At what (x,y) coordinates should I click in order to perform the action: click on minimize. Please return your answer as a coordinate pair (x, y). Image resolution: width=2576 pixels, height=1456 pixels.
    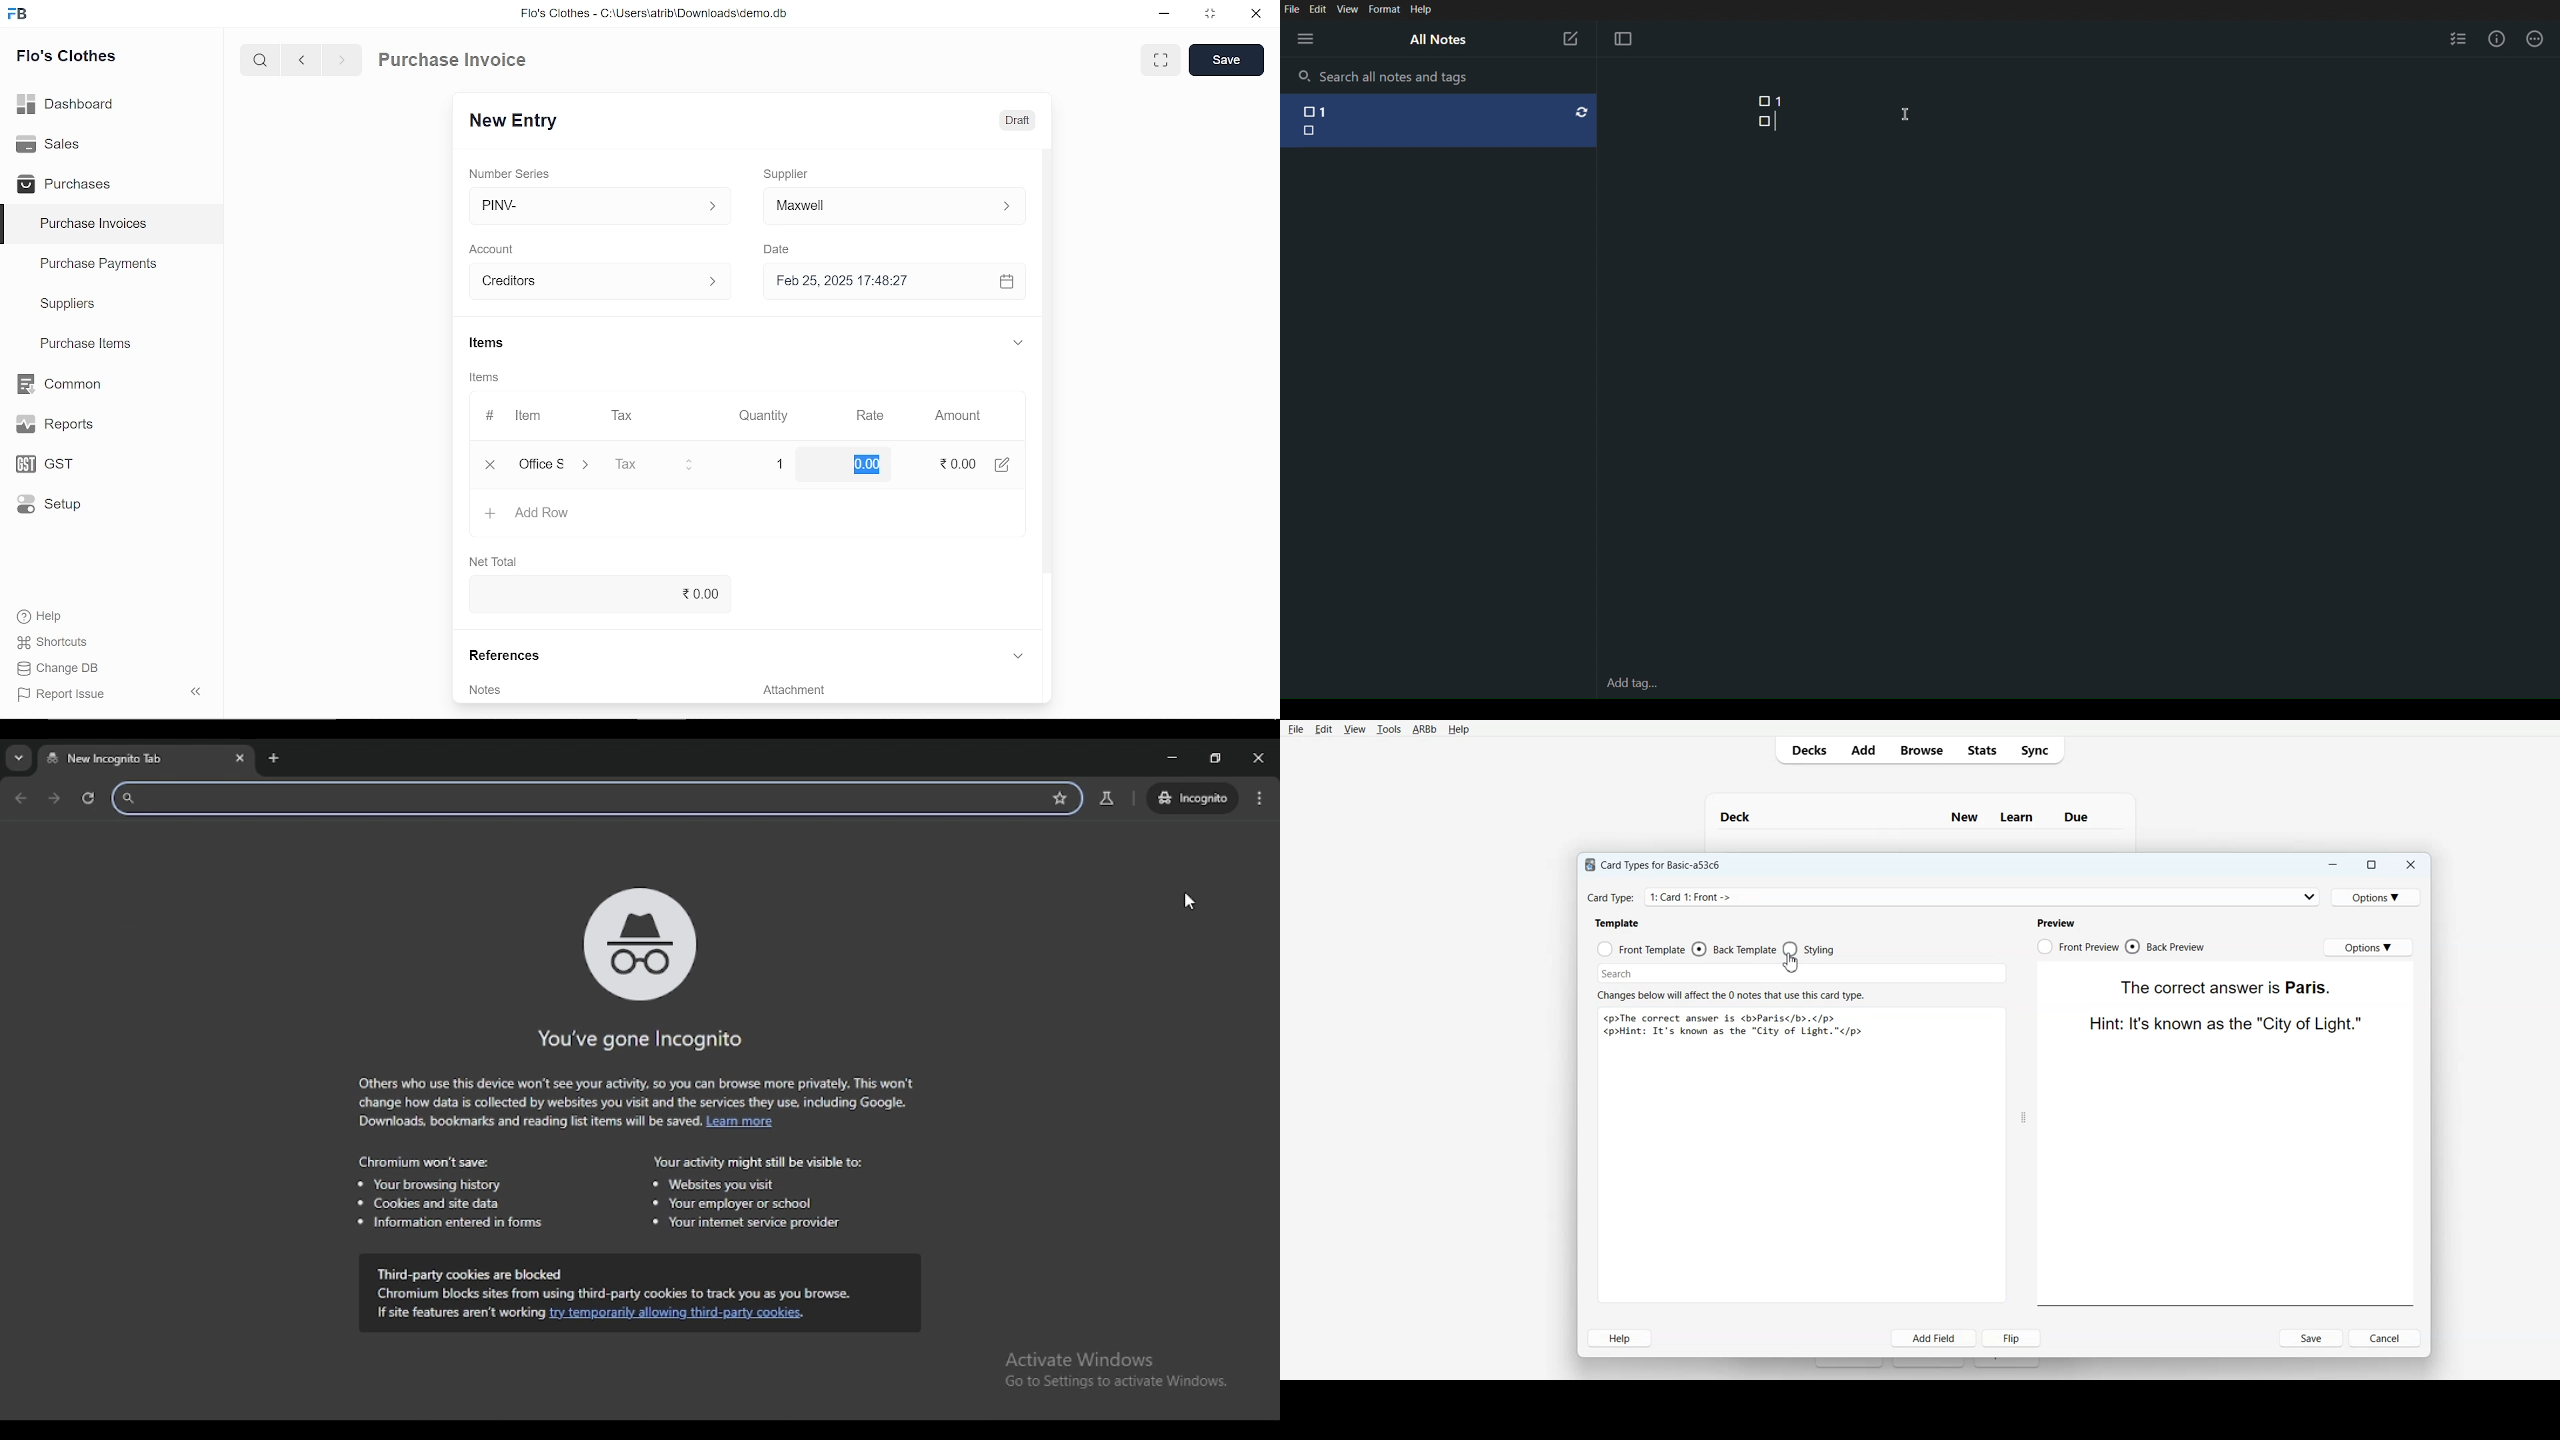
    Looking at the image, I should click on (1162, 14).